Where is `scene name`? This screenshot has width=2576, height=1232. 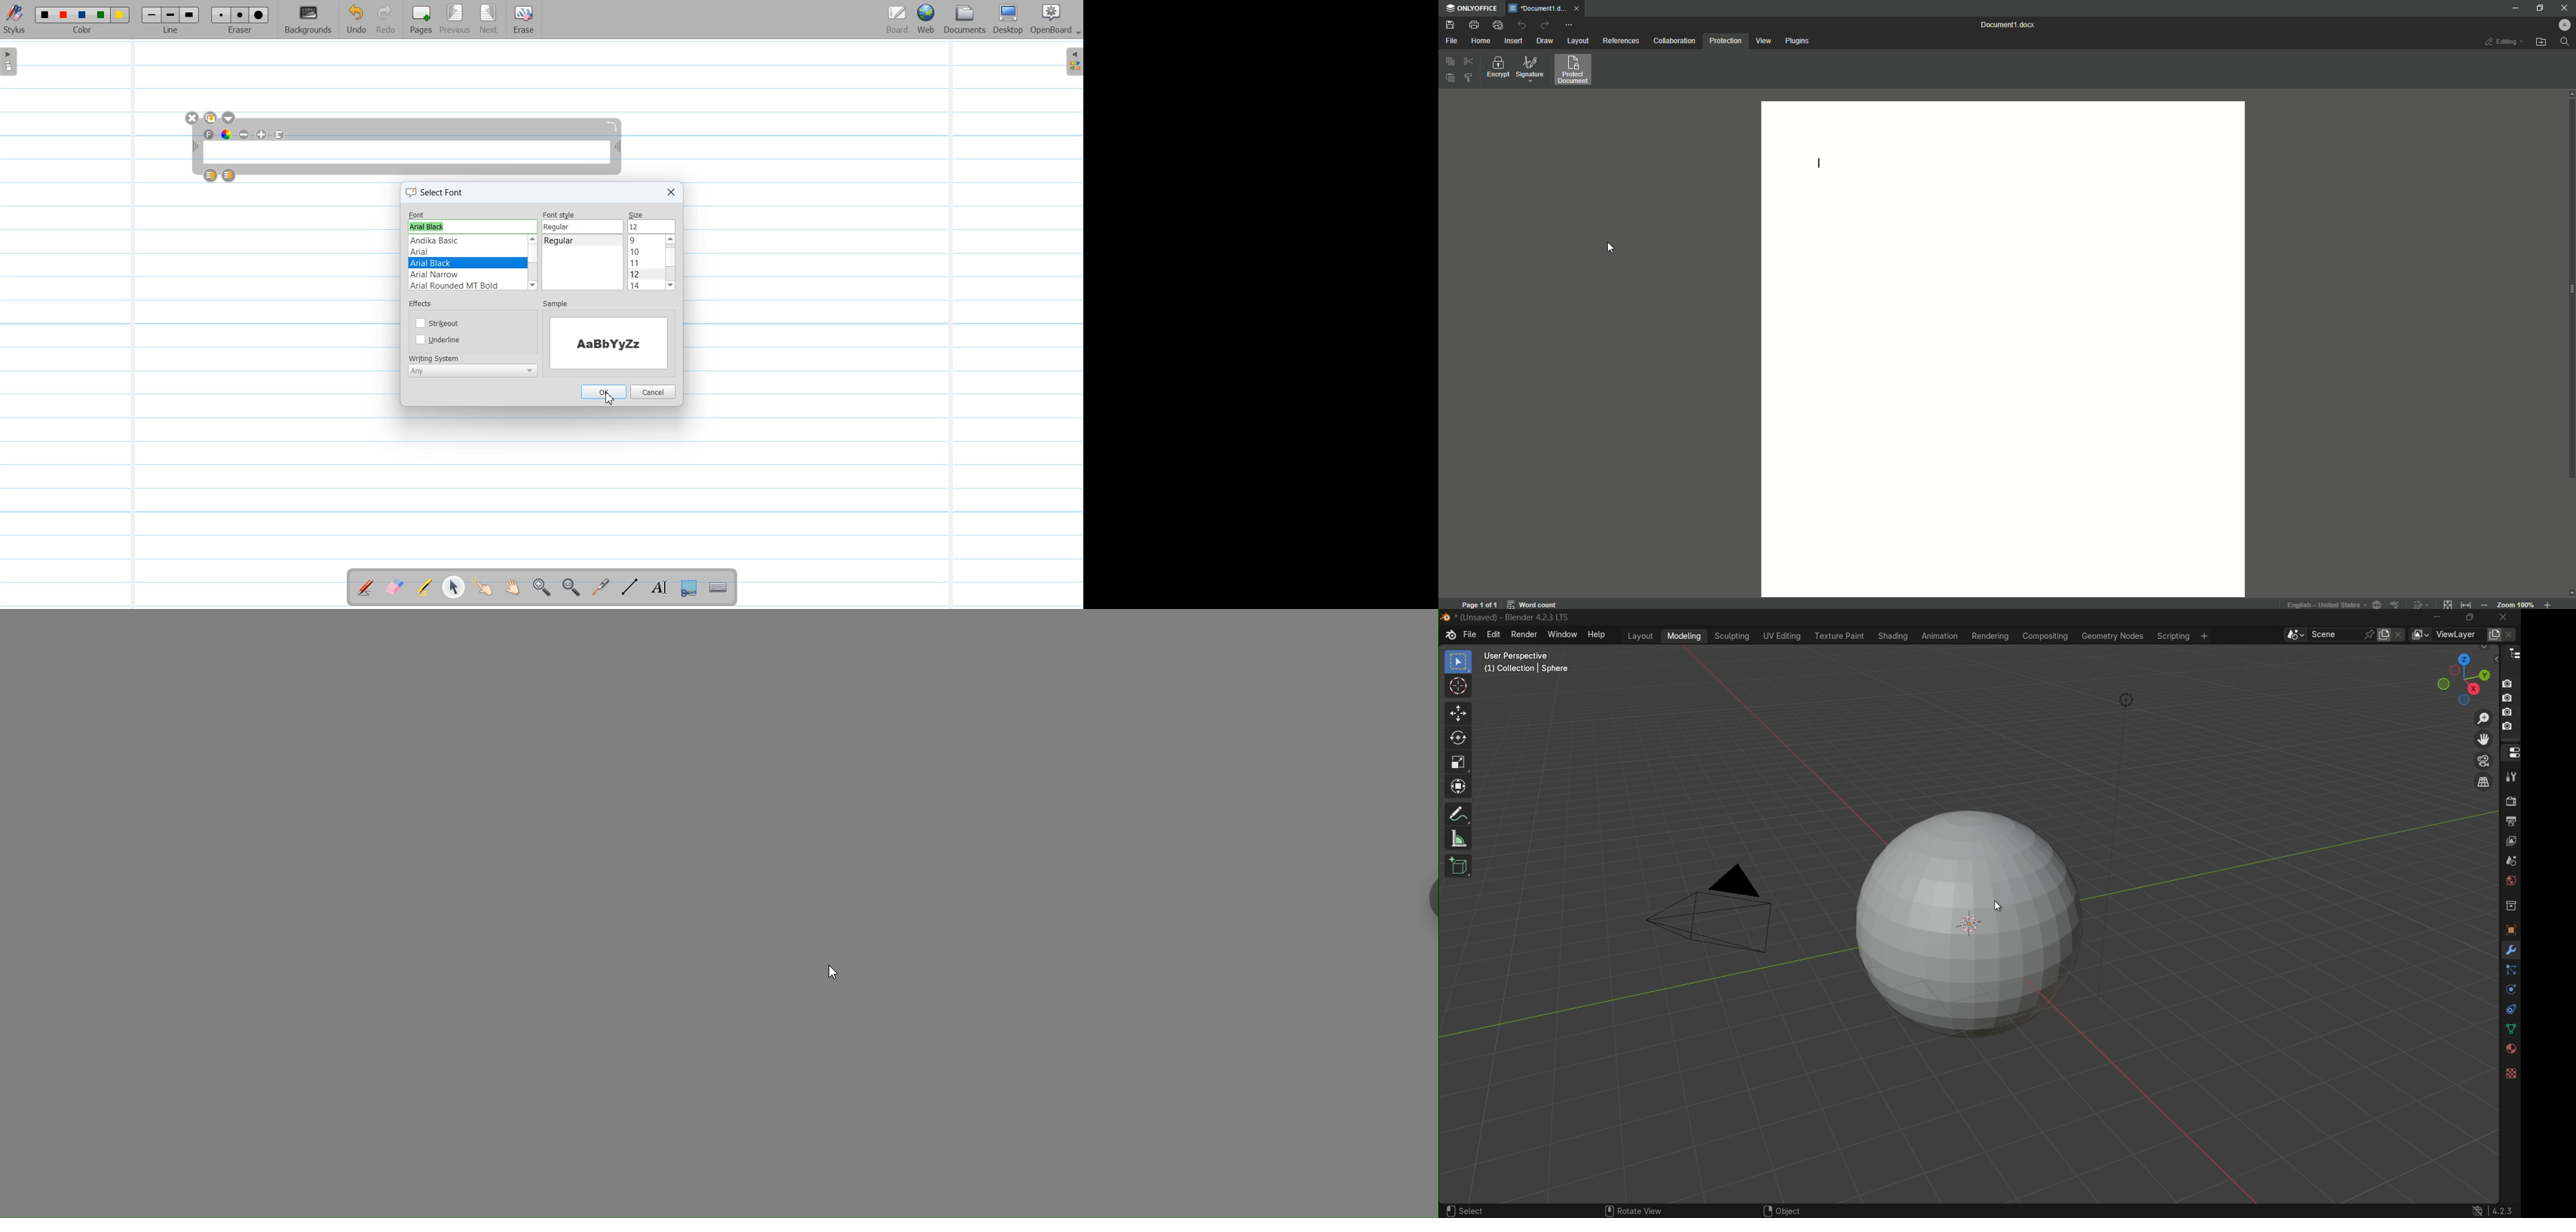 scene name is located at coordinates (2336, 635).